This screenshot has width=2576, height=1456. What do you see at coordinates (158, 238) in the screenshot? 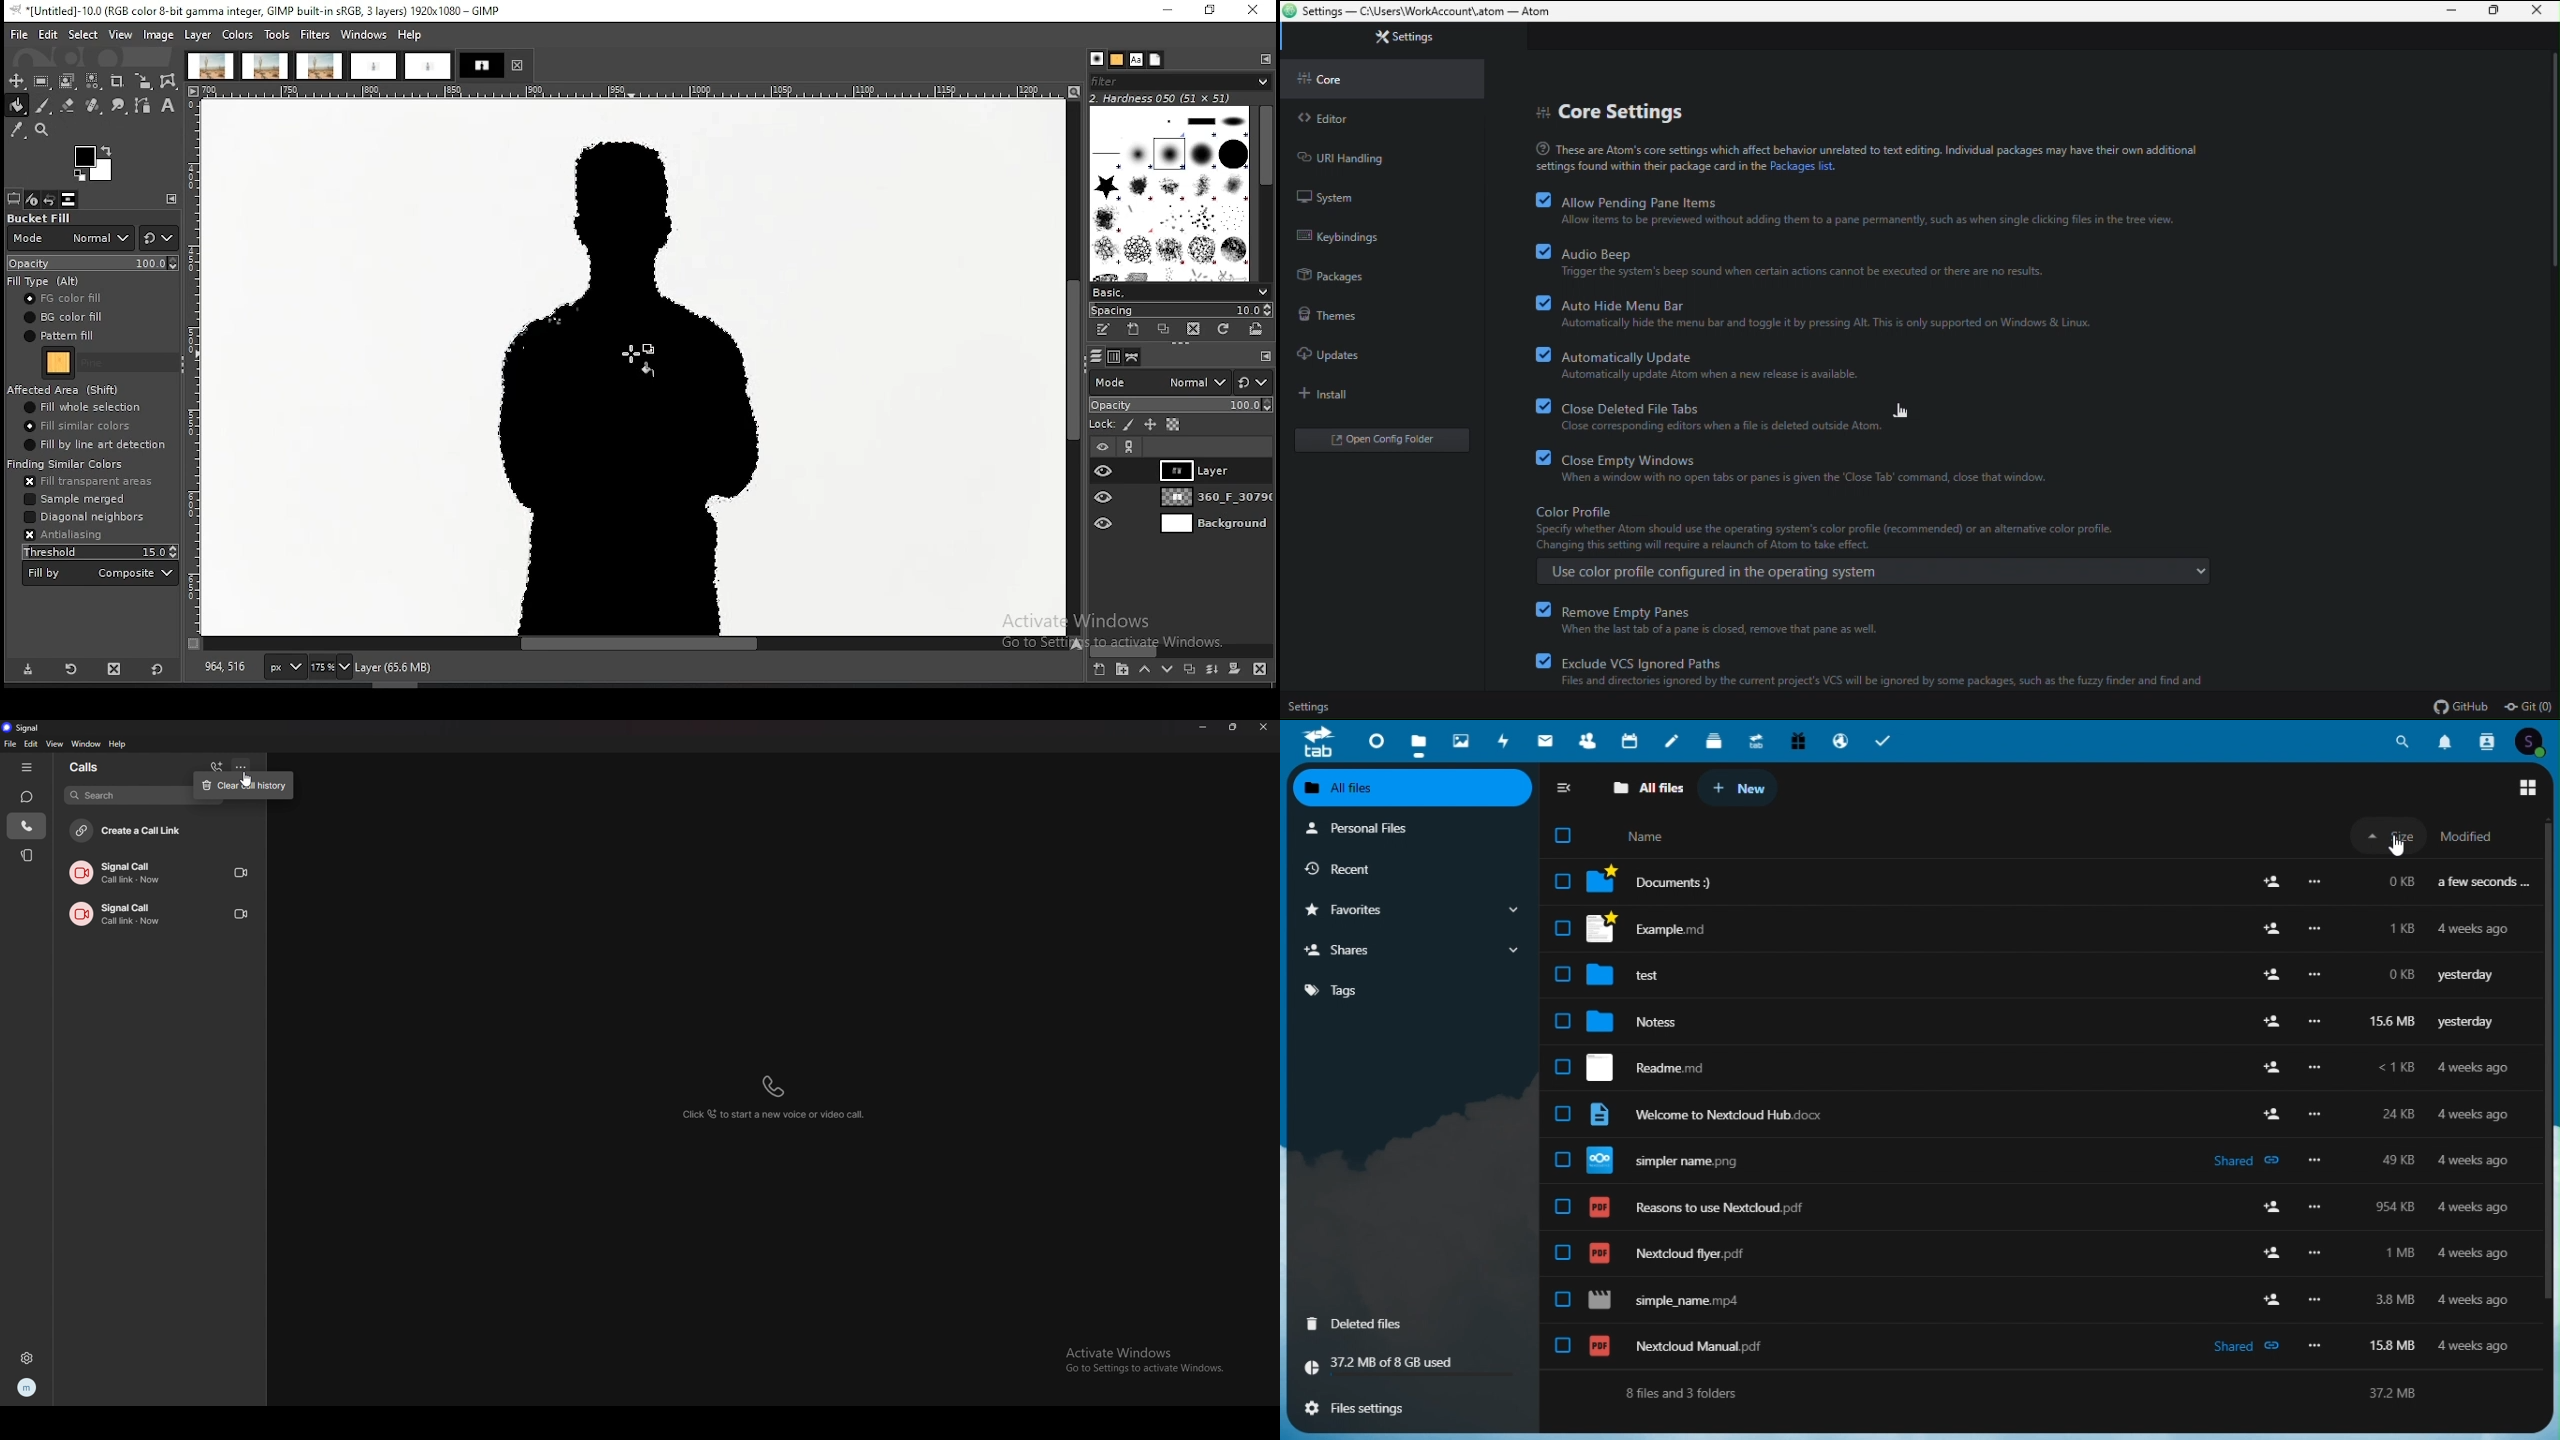
I see `reset` at bounding box center [158, 238].